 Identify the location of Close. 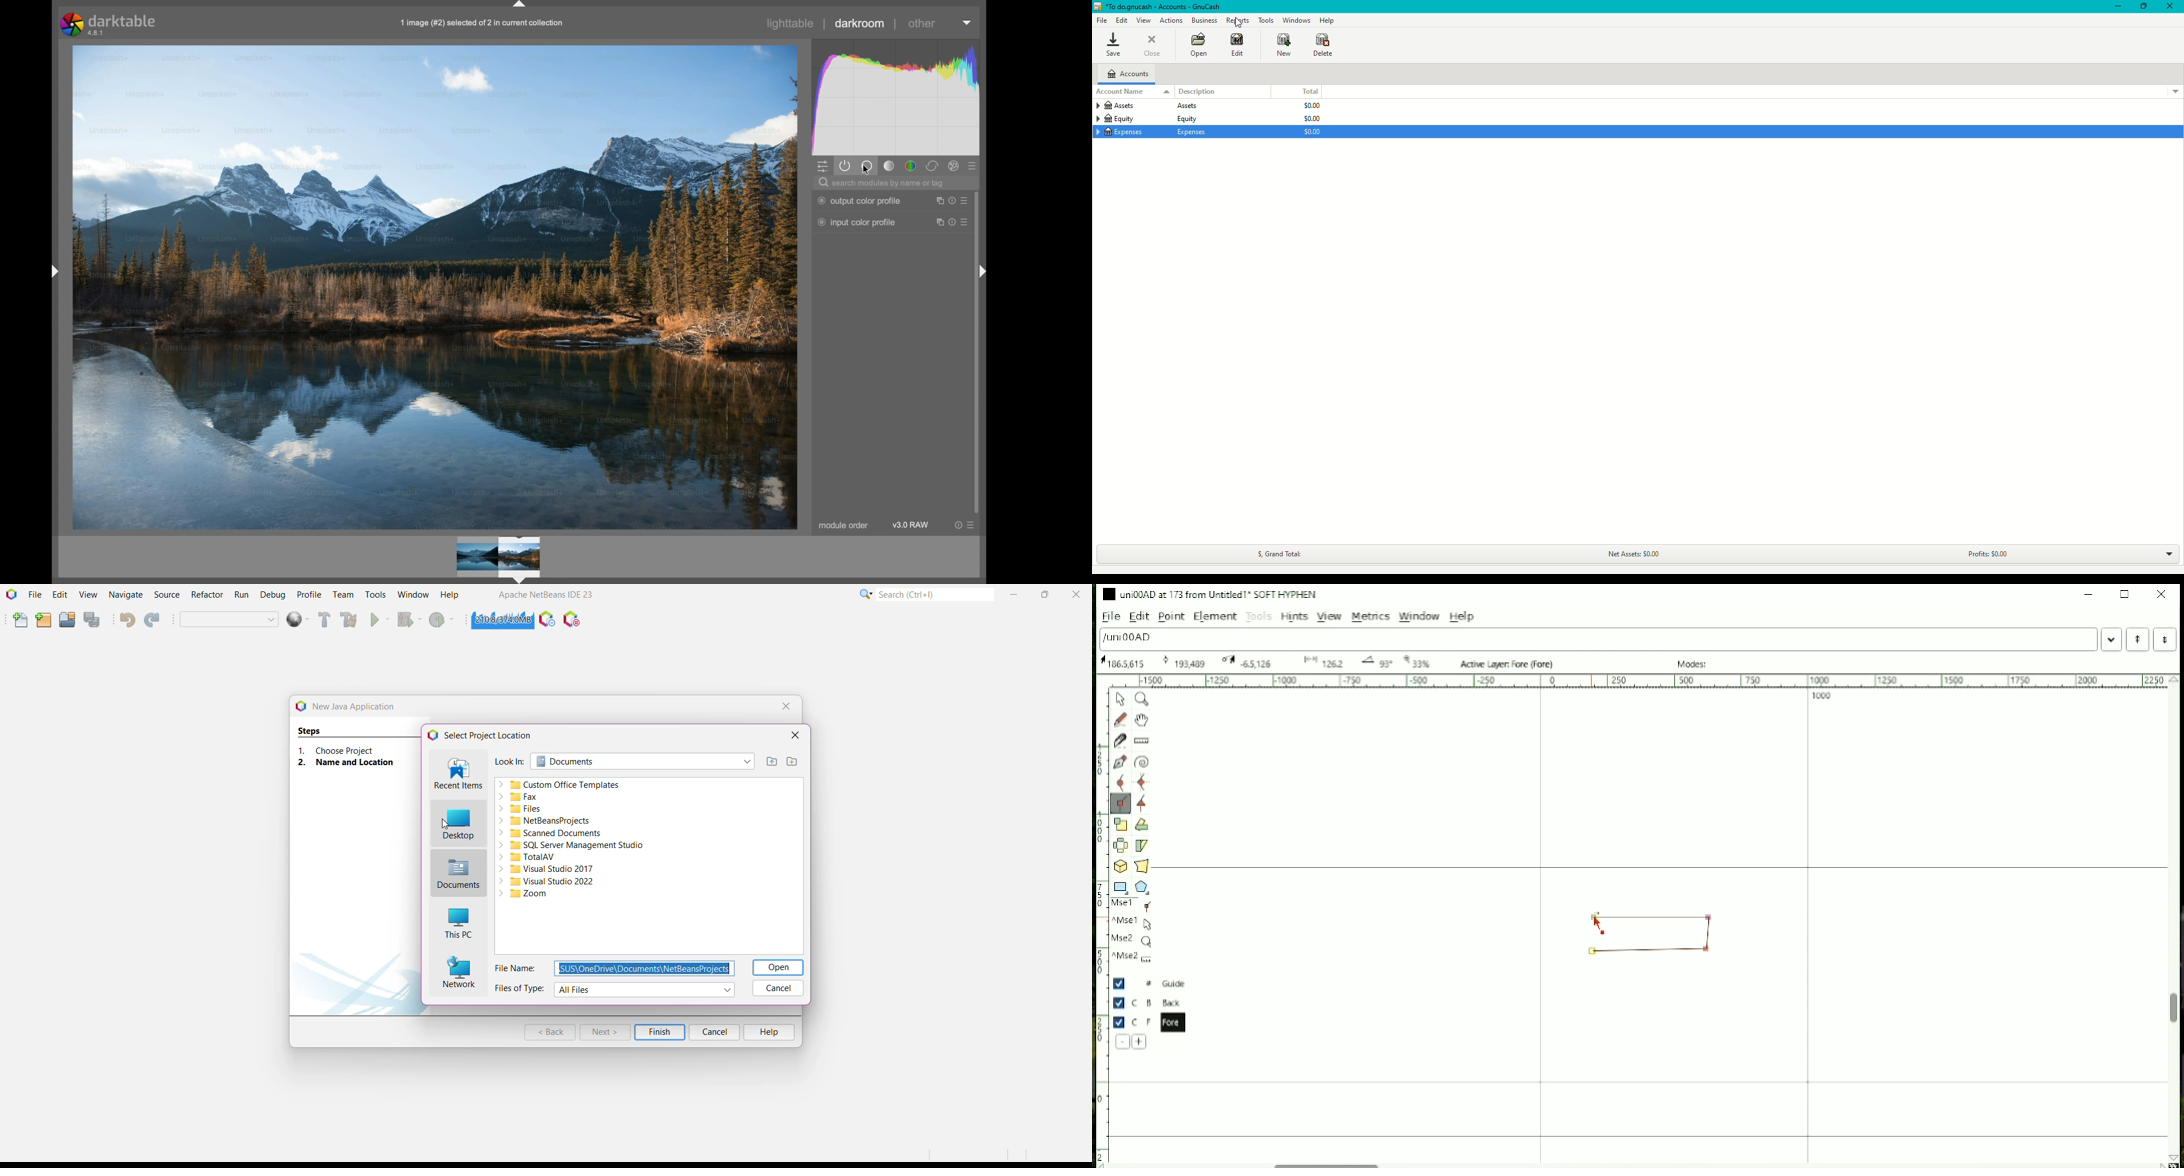
(2170, 7).